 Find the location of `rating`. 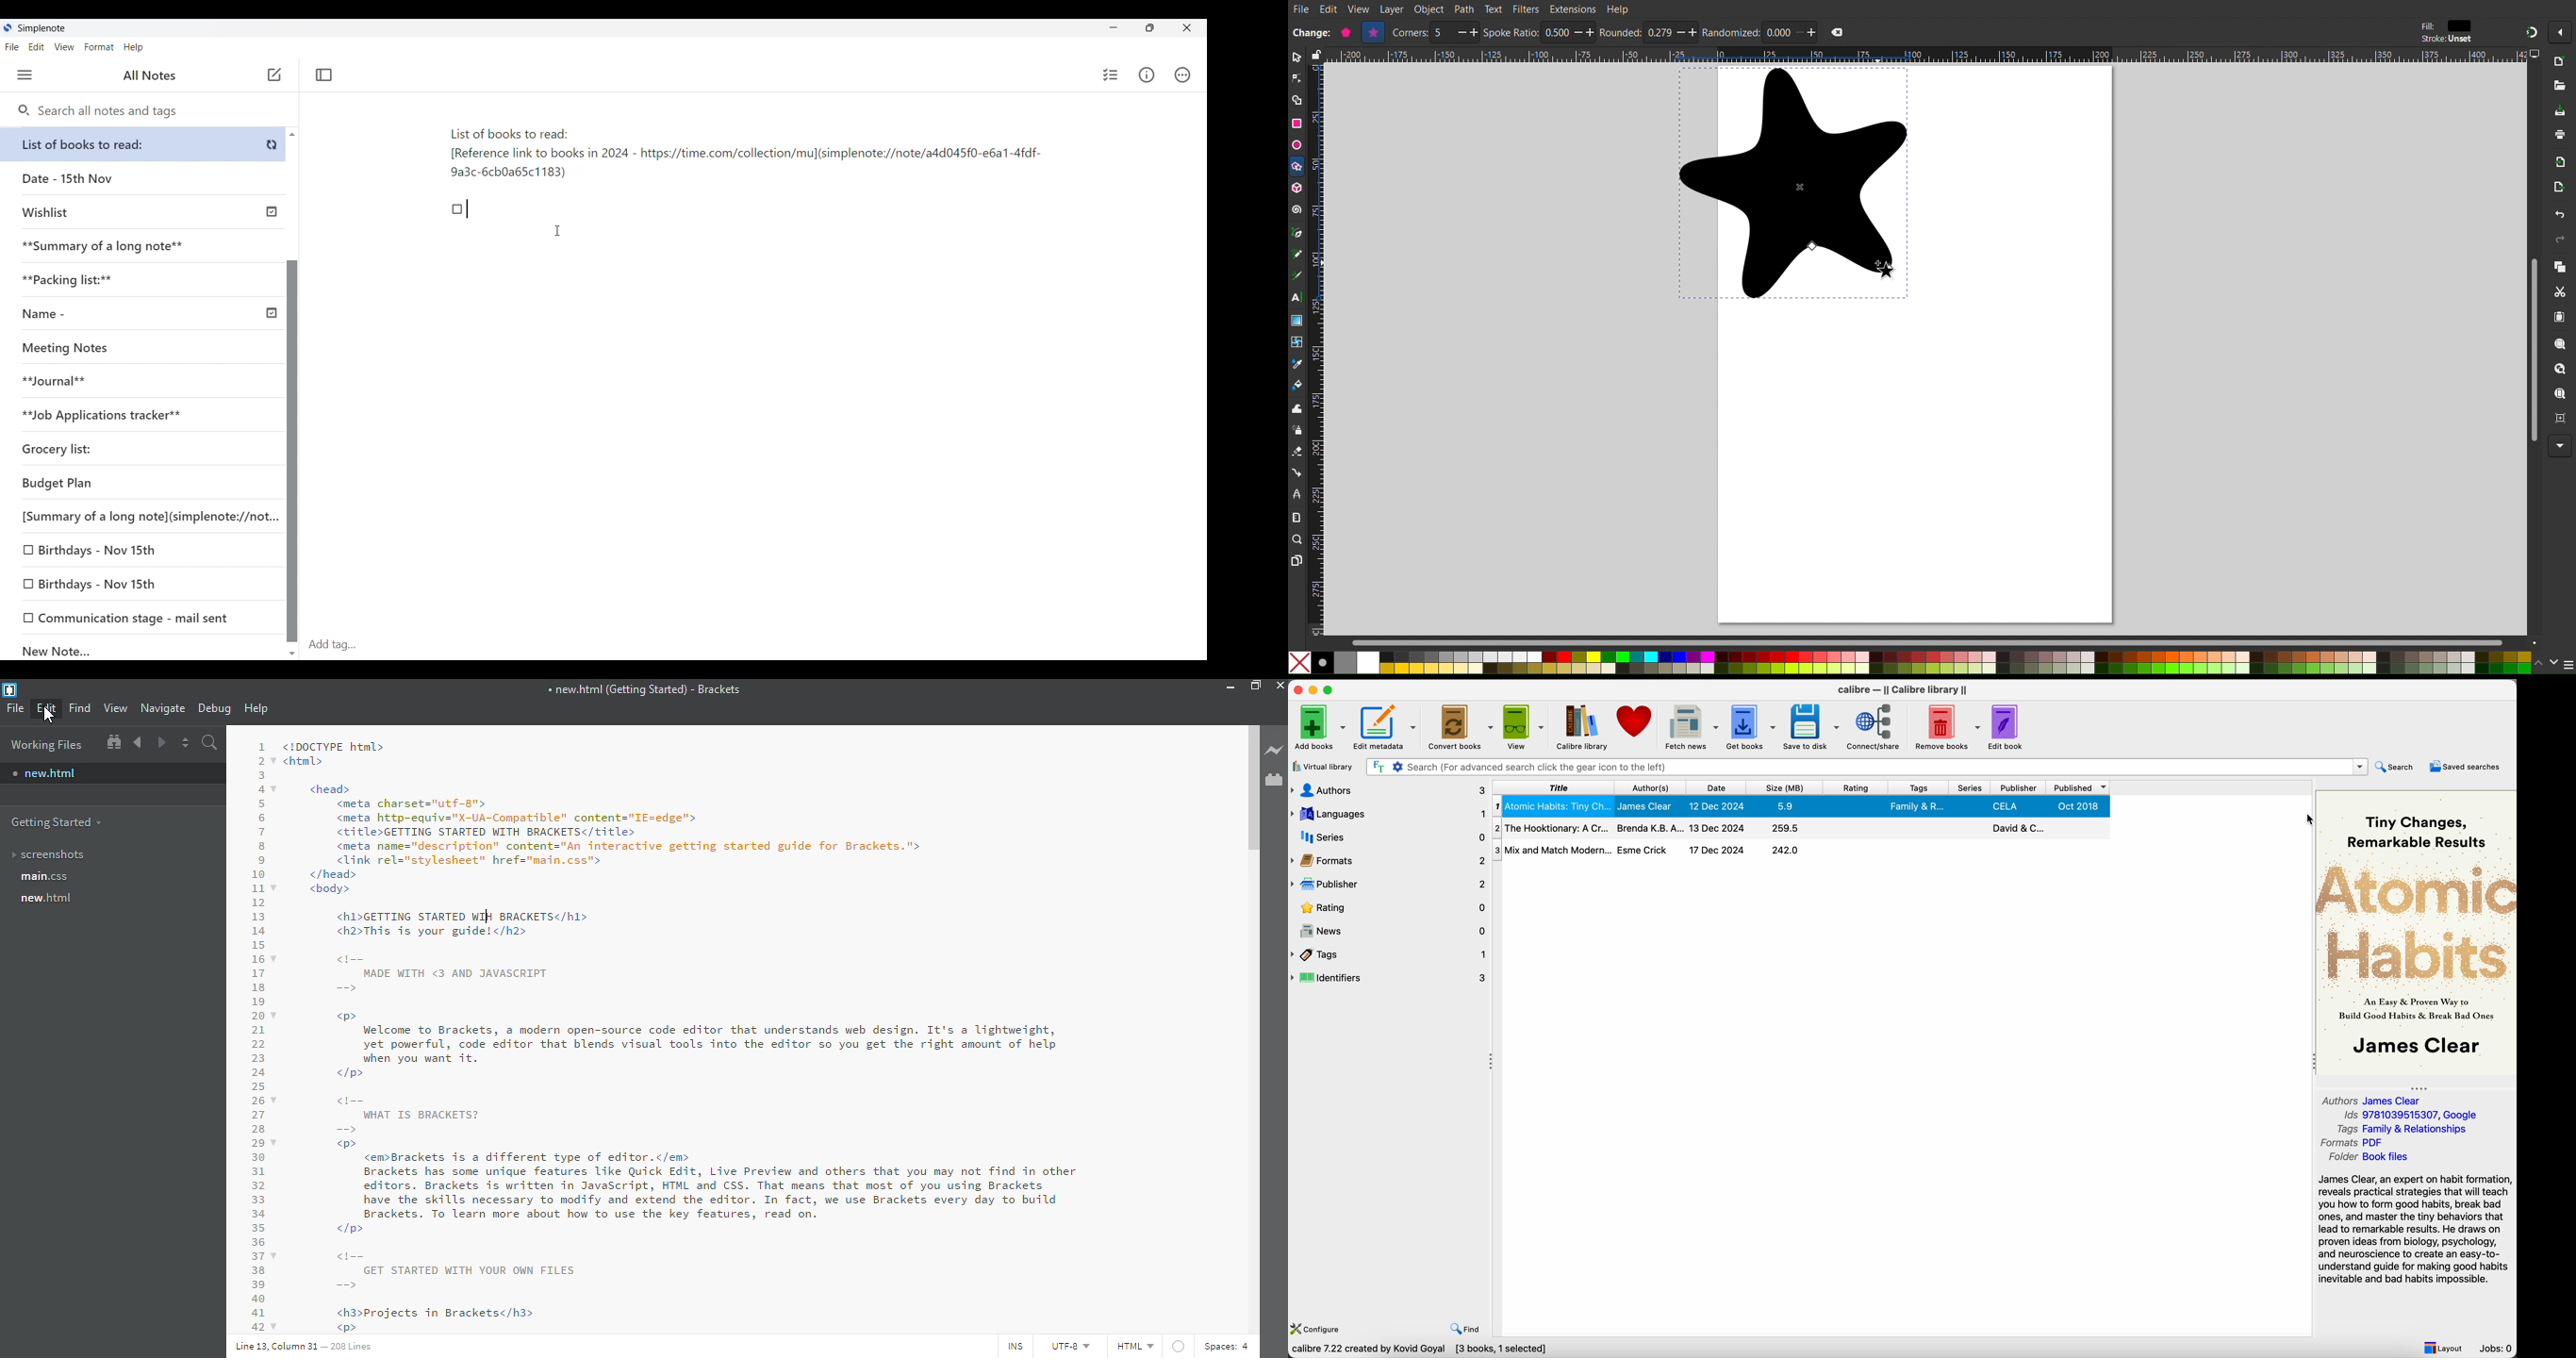

rating is located at coordinates (1392, 908).